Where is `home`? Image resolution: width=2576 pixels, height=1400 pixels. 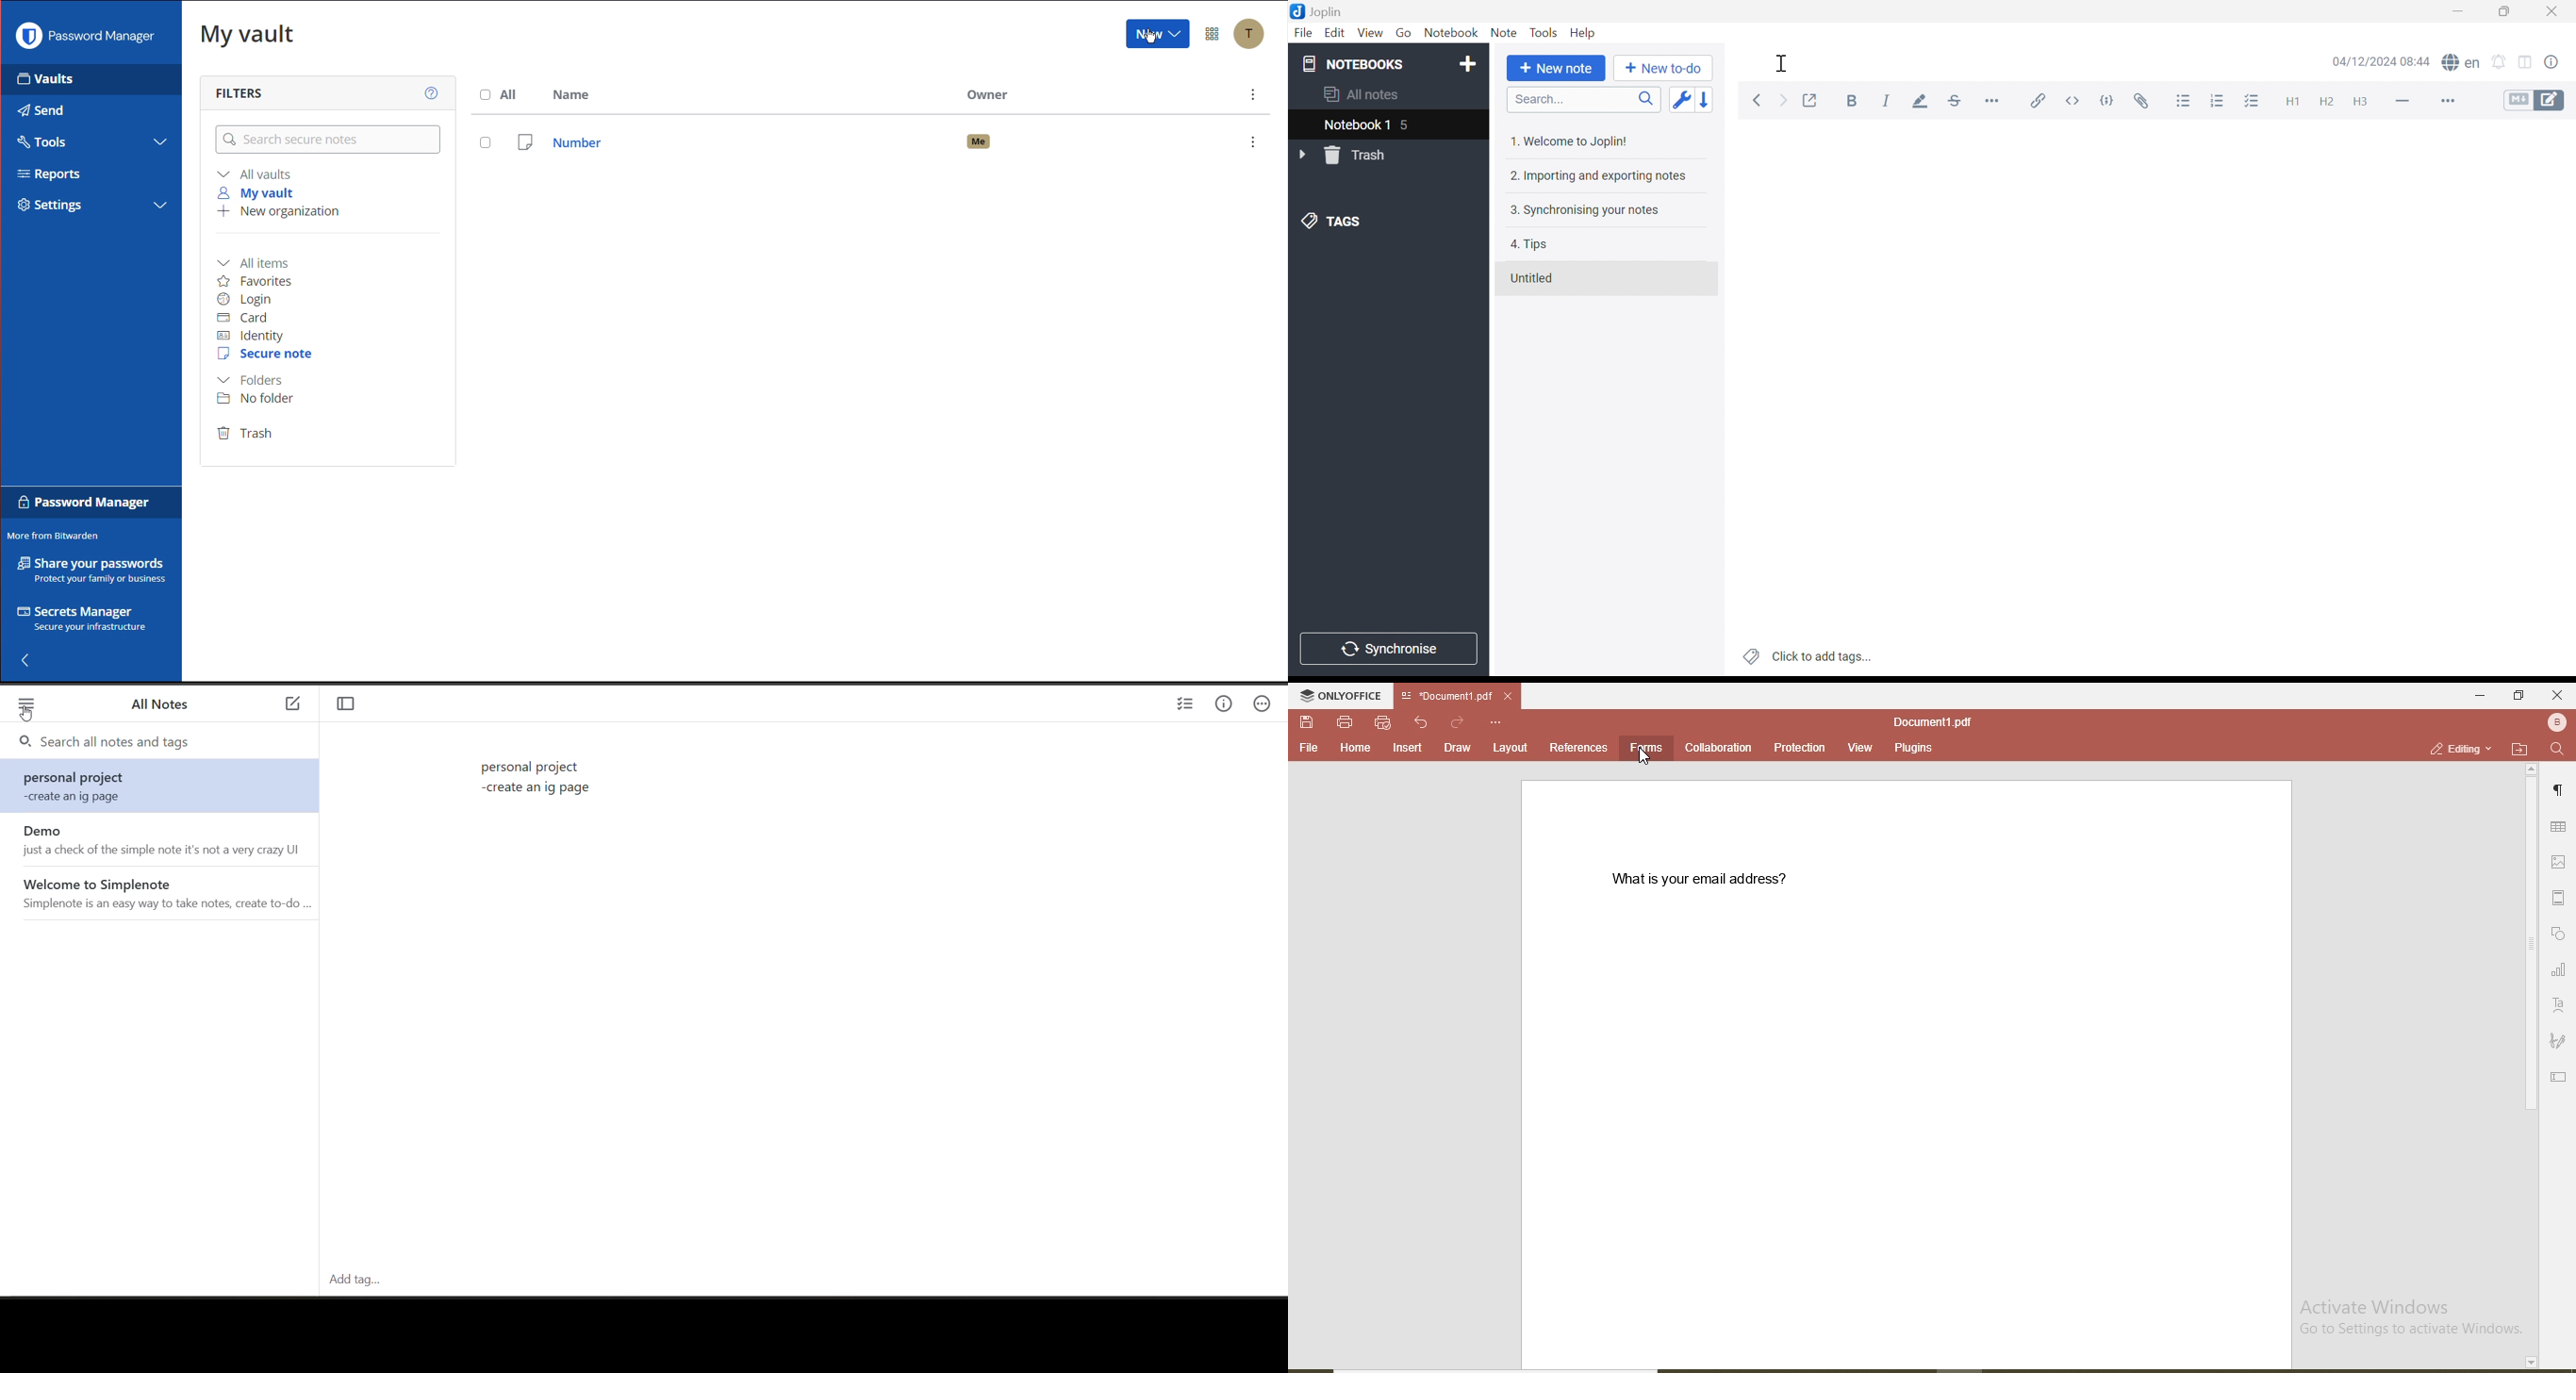
home is located at coordinates (1352, 748).